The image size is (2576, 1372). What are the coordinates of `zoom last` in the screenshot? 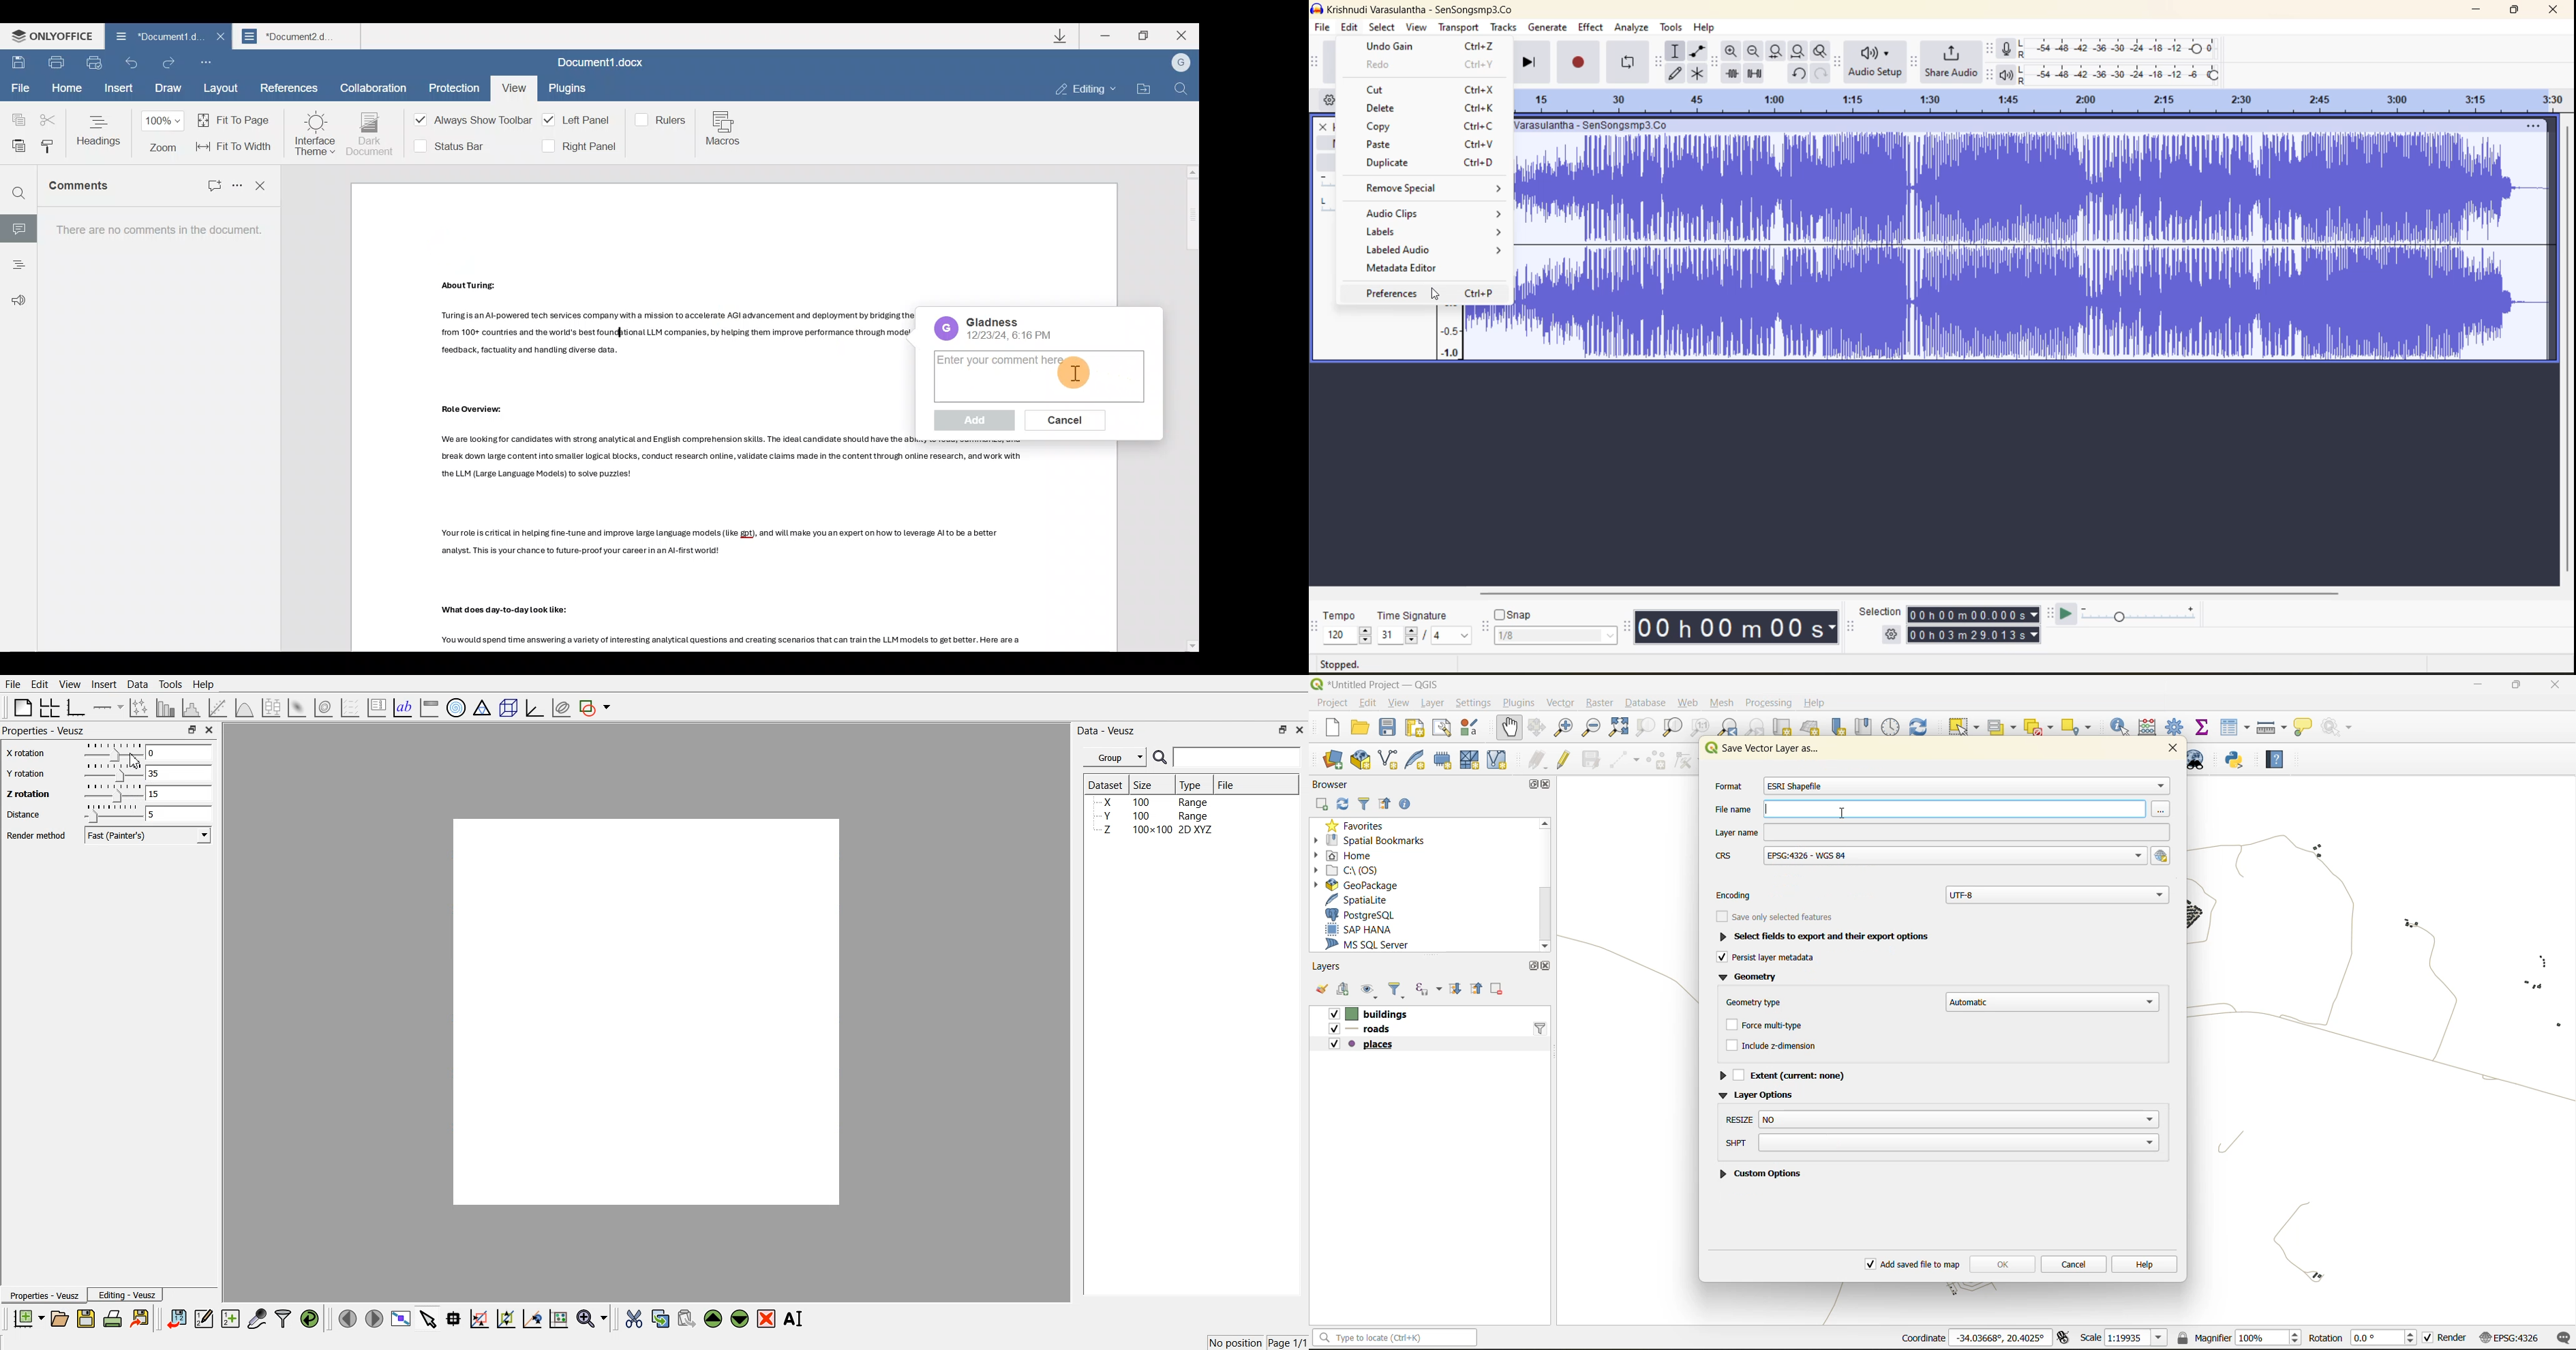 It's located at (1728, 727).